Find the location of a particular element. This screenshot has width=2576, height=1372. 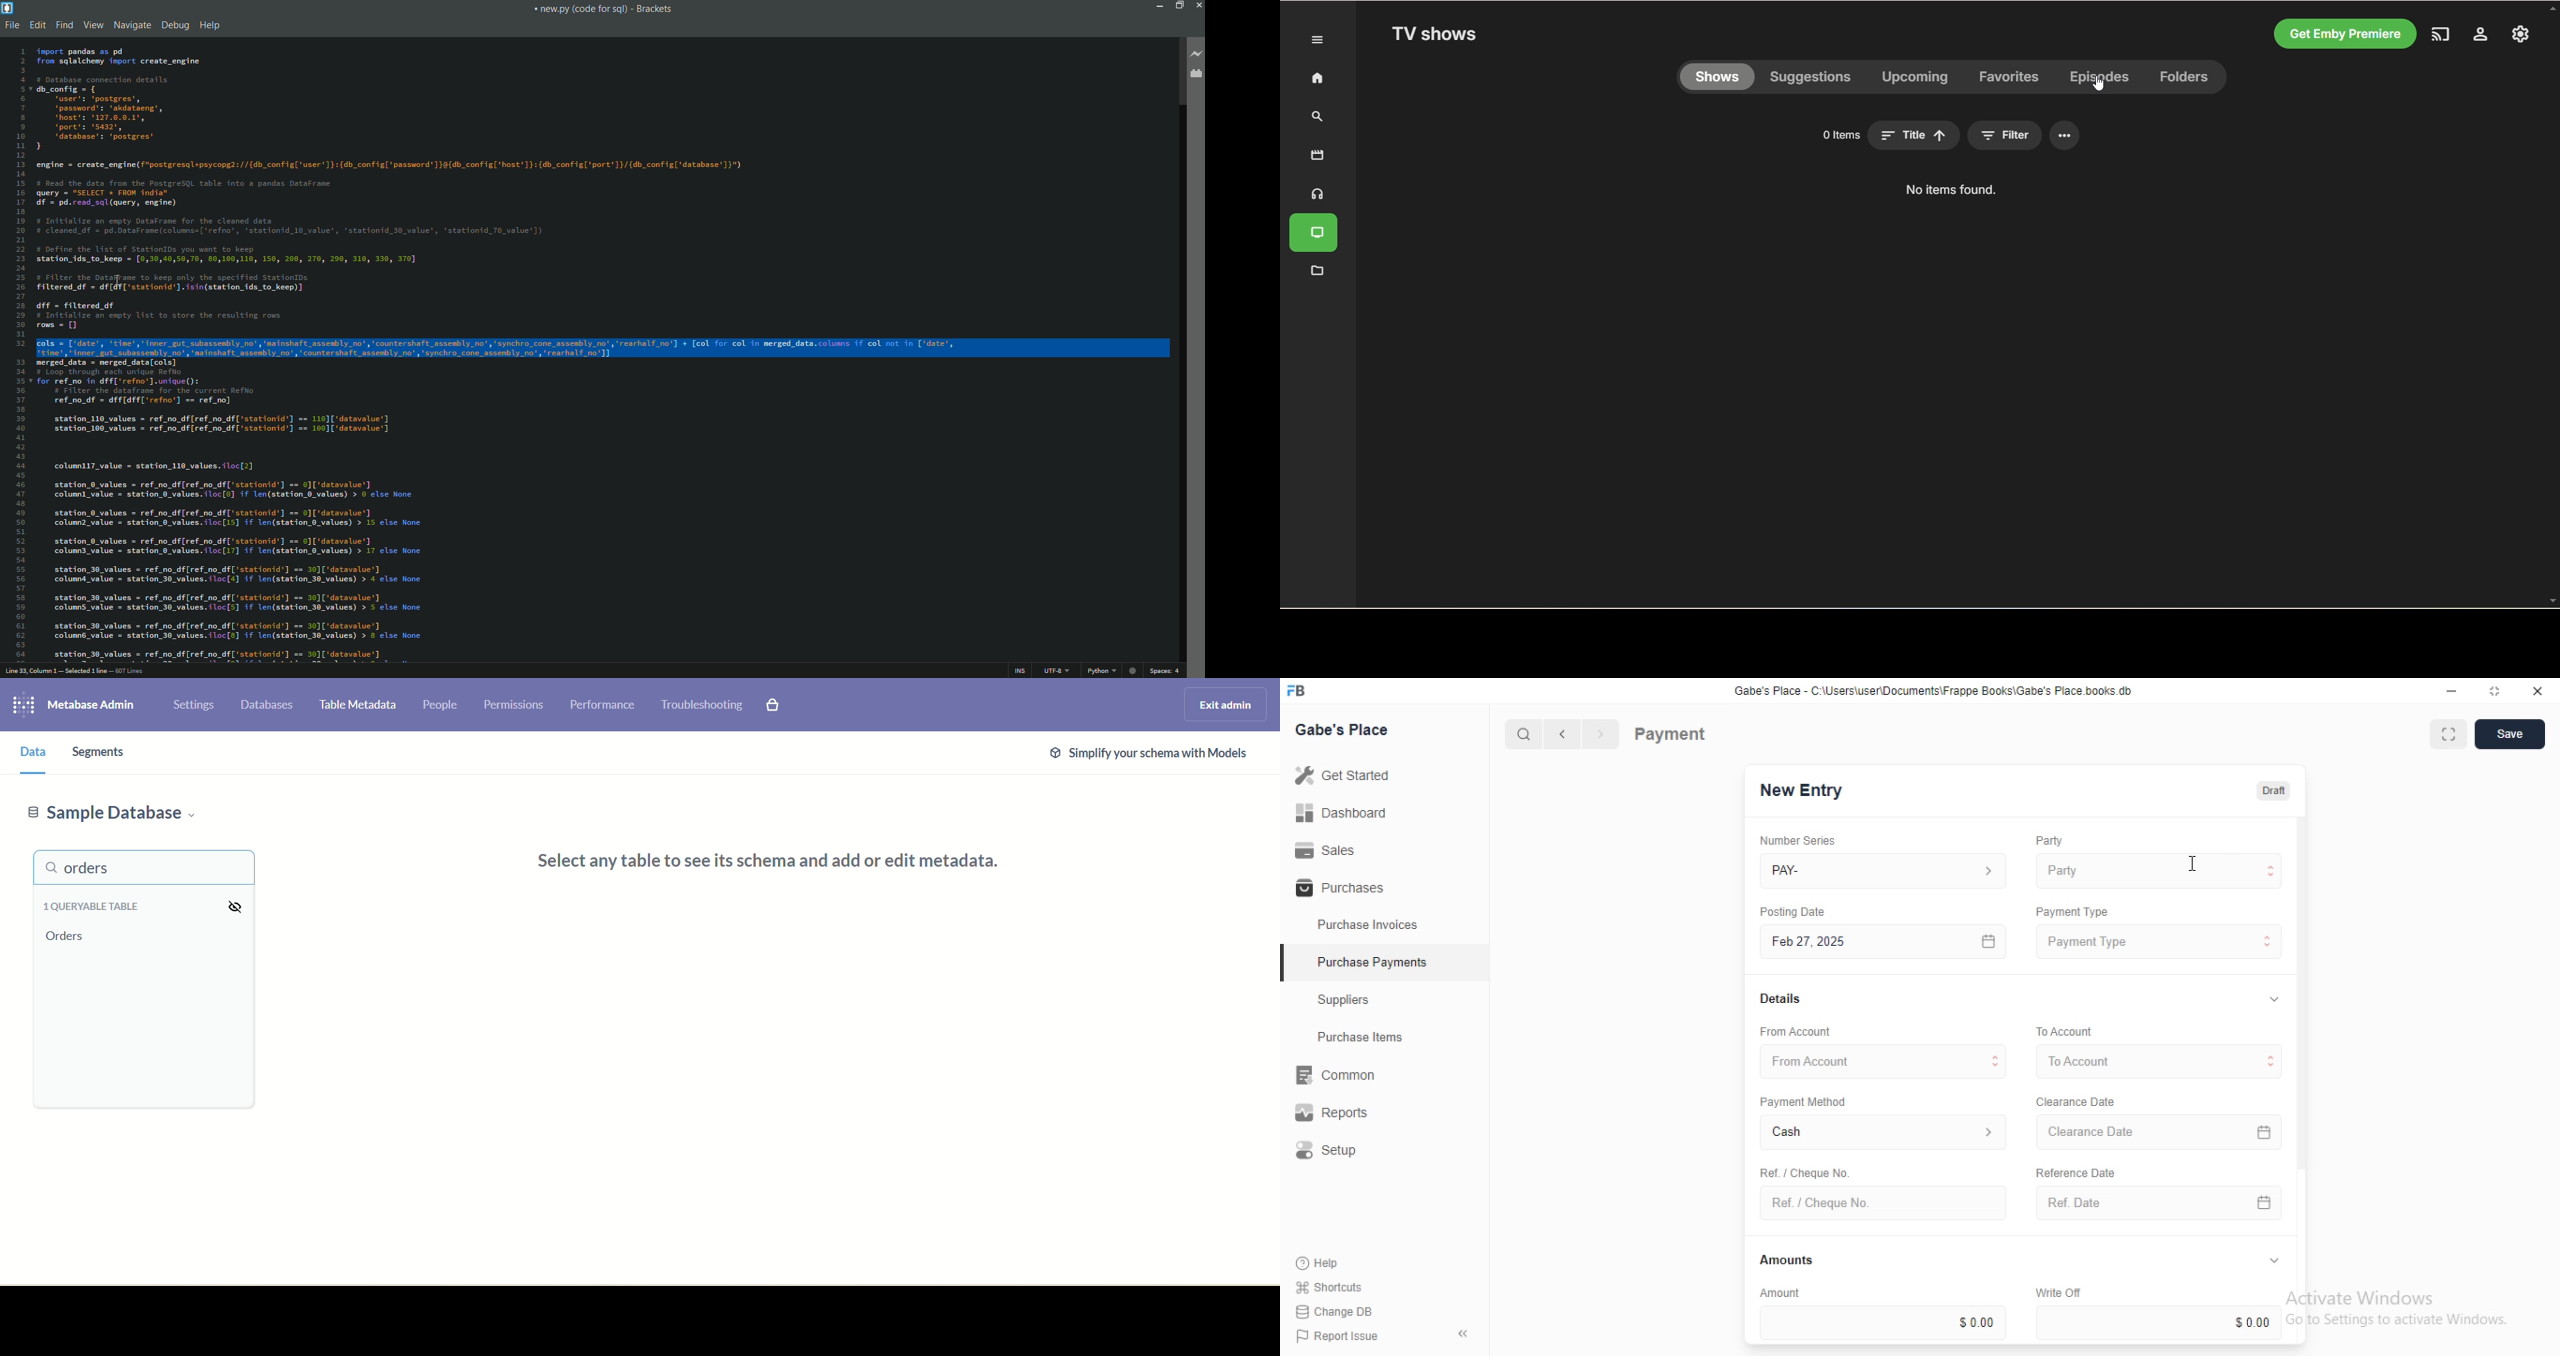

Party is located at coordinates (2159, 870).